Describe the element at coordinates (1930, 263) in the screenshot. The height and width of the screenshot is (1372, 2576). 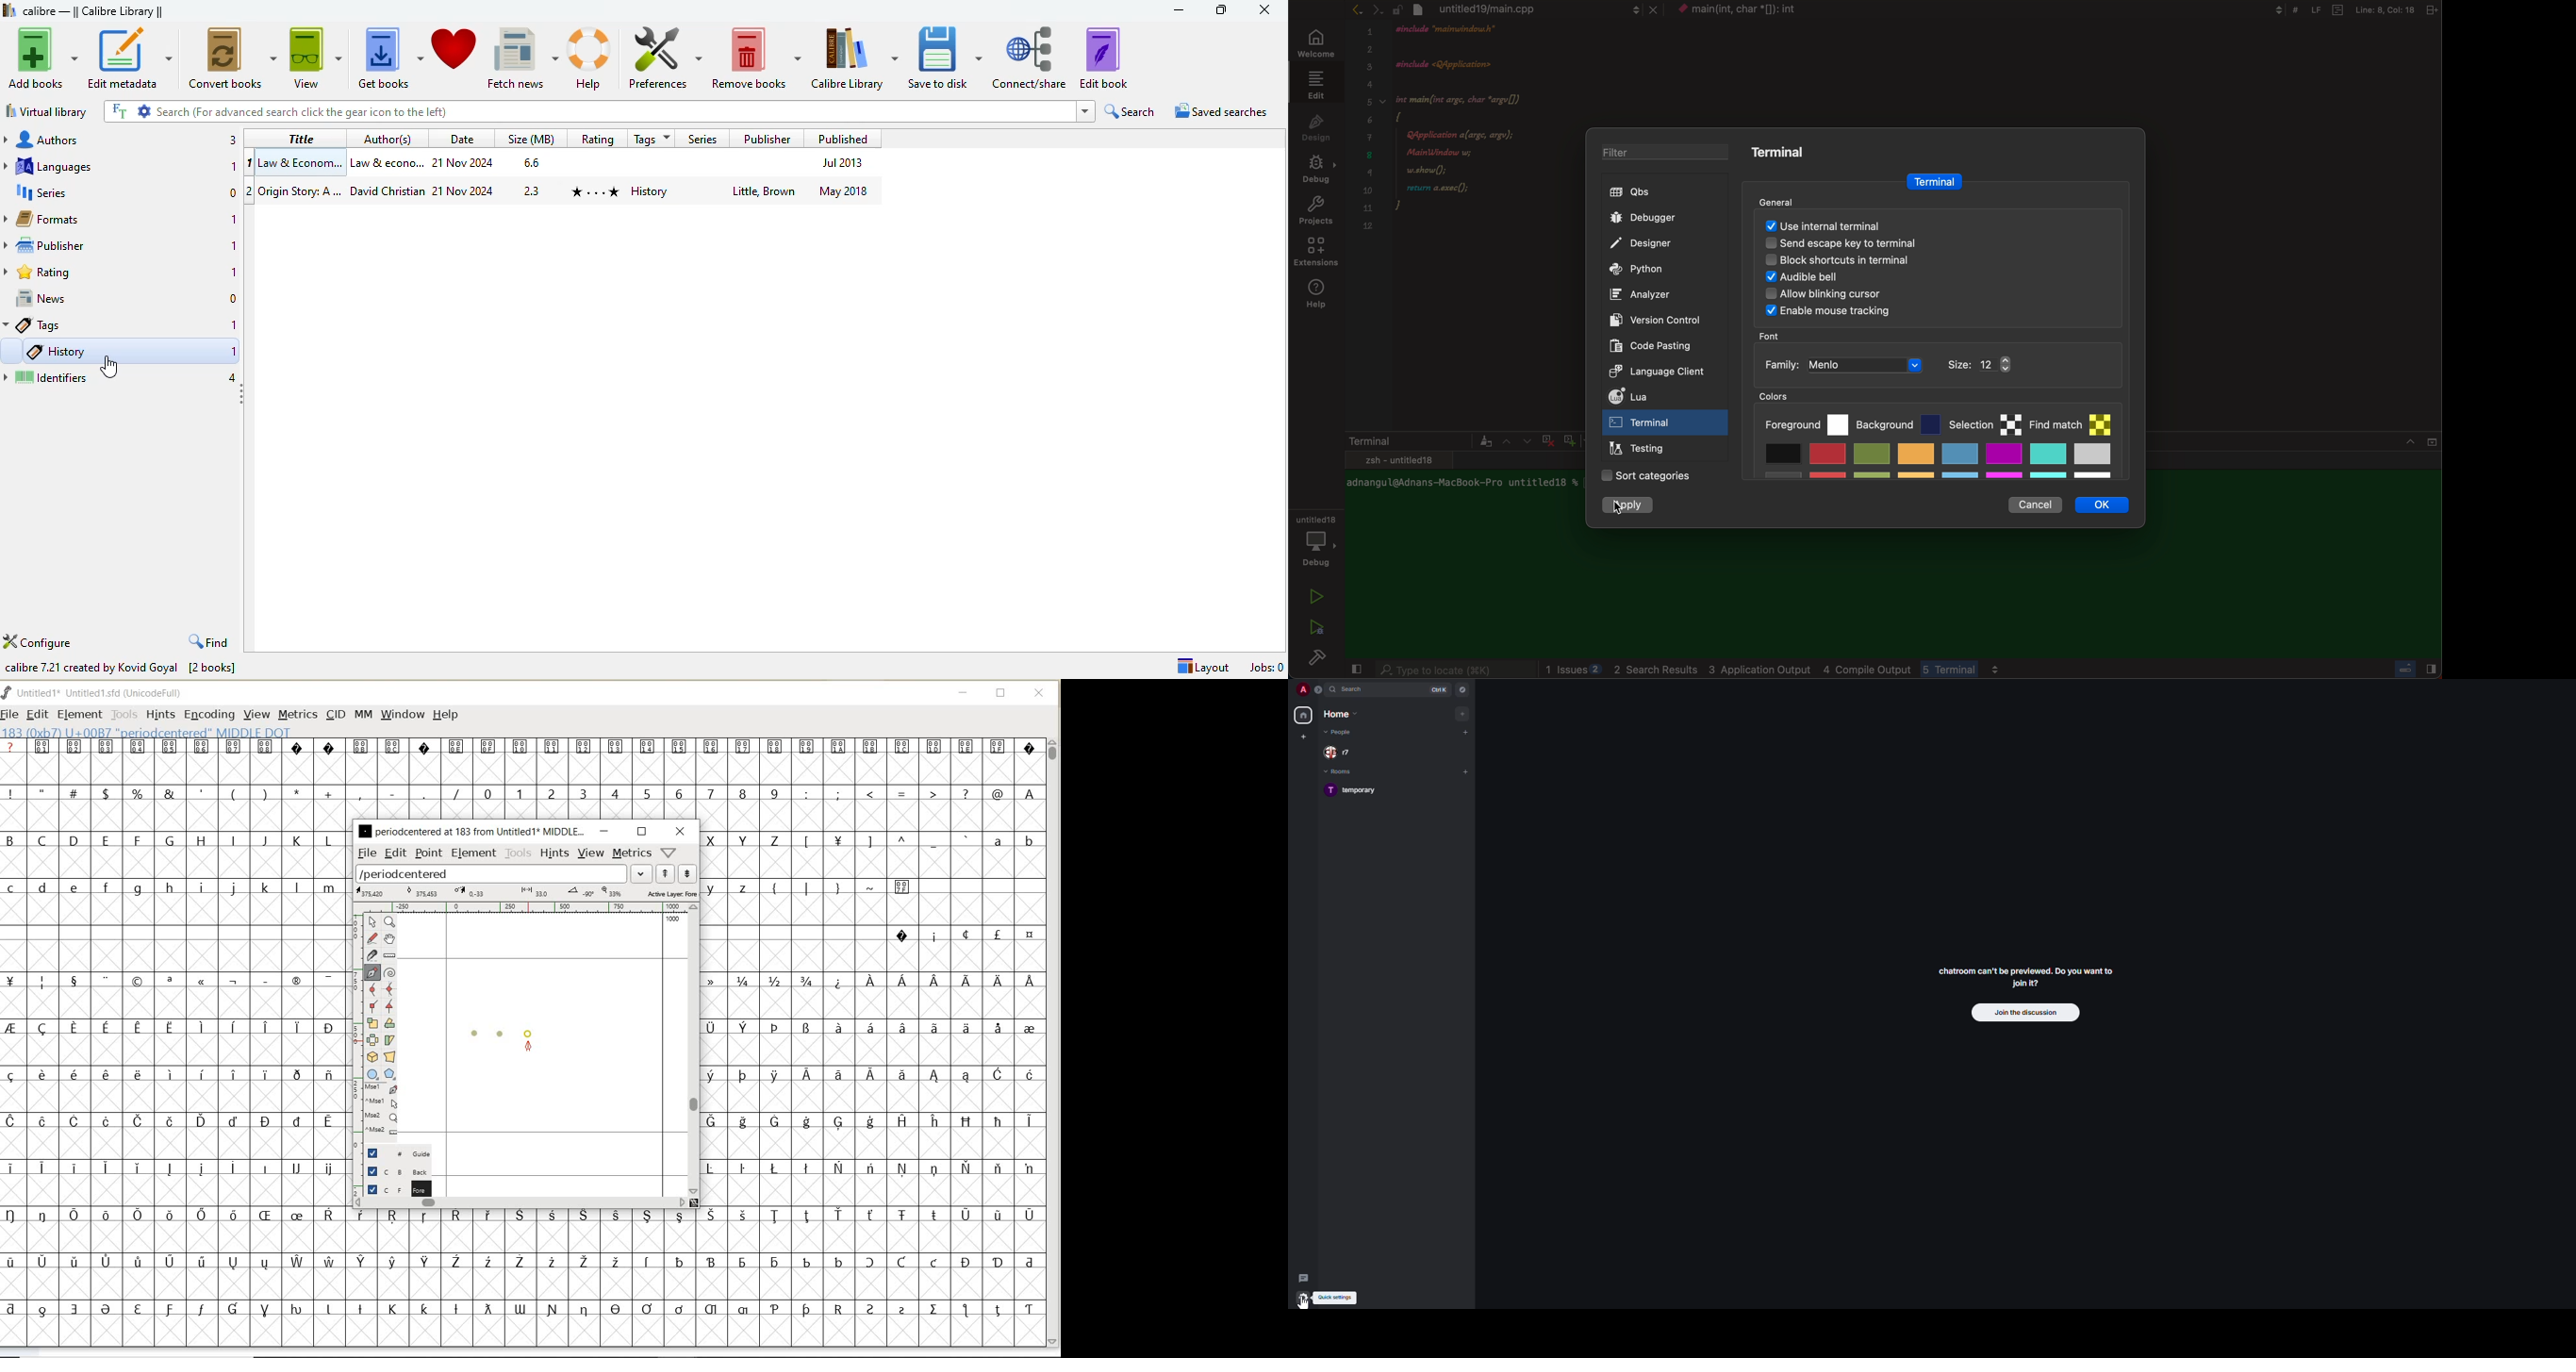
I see `blockshortcuts` at that location.